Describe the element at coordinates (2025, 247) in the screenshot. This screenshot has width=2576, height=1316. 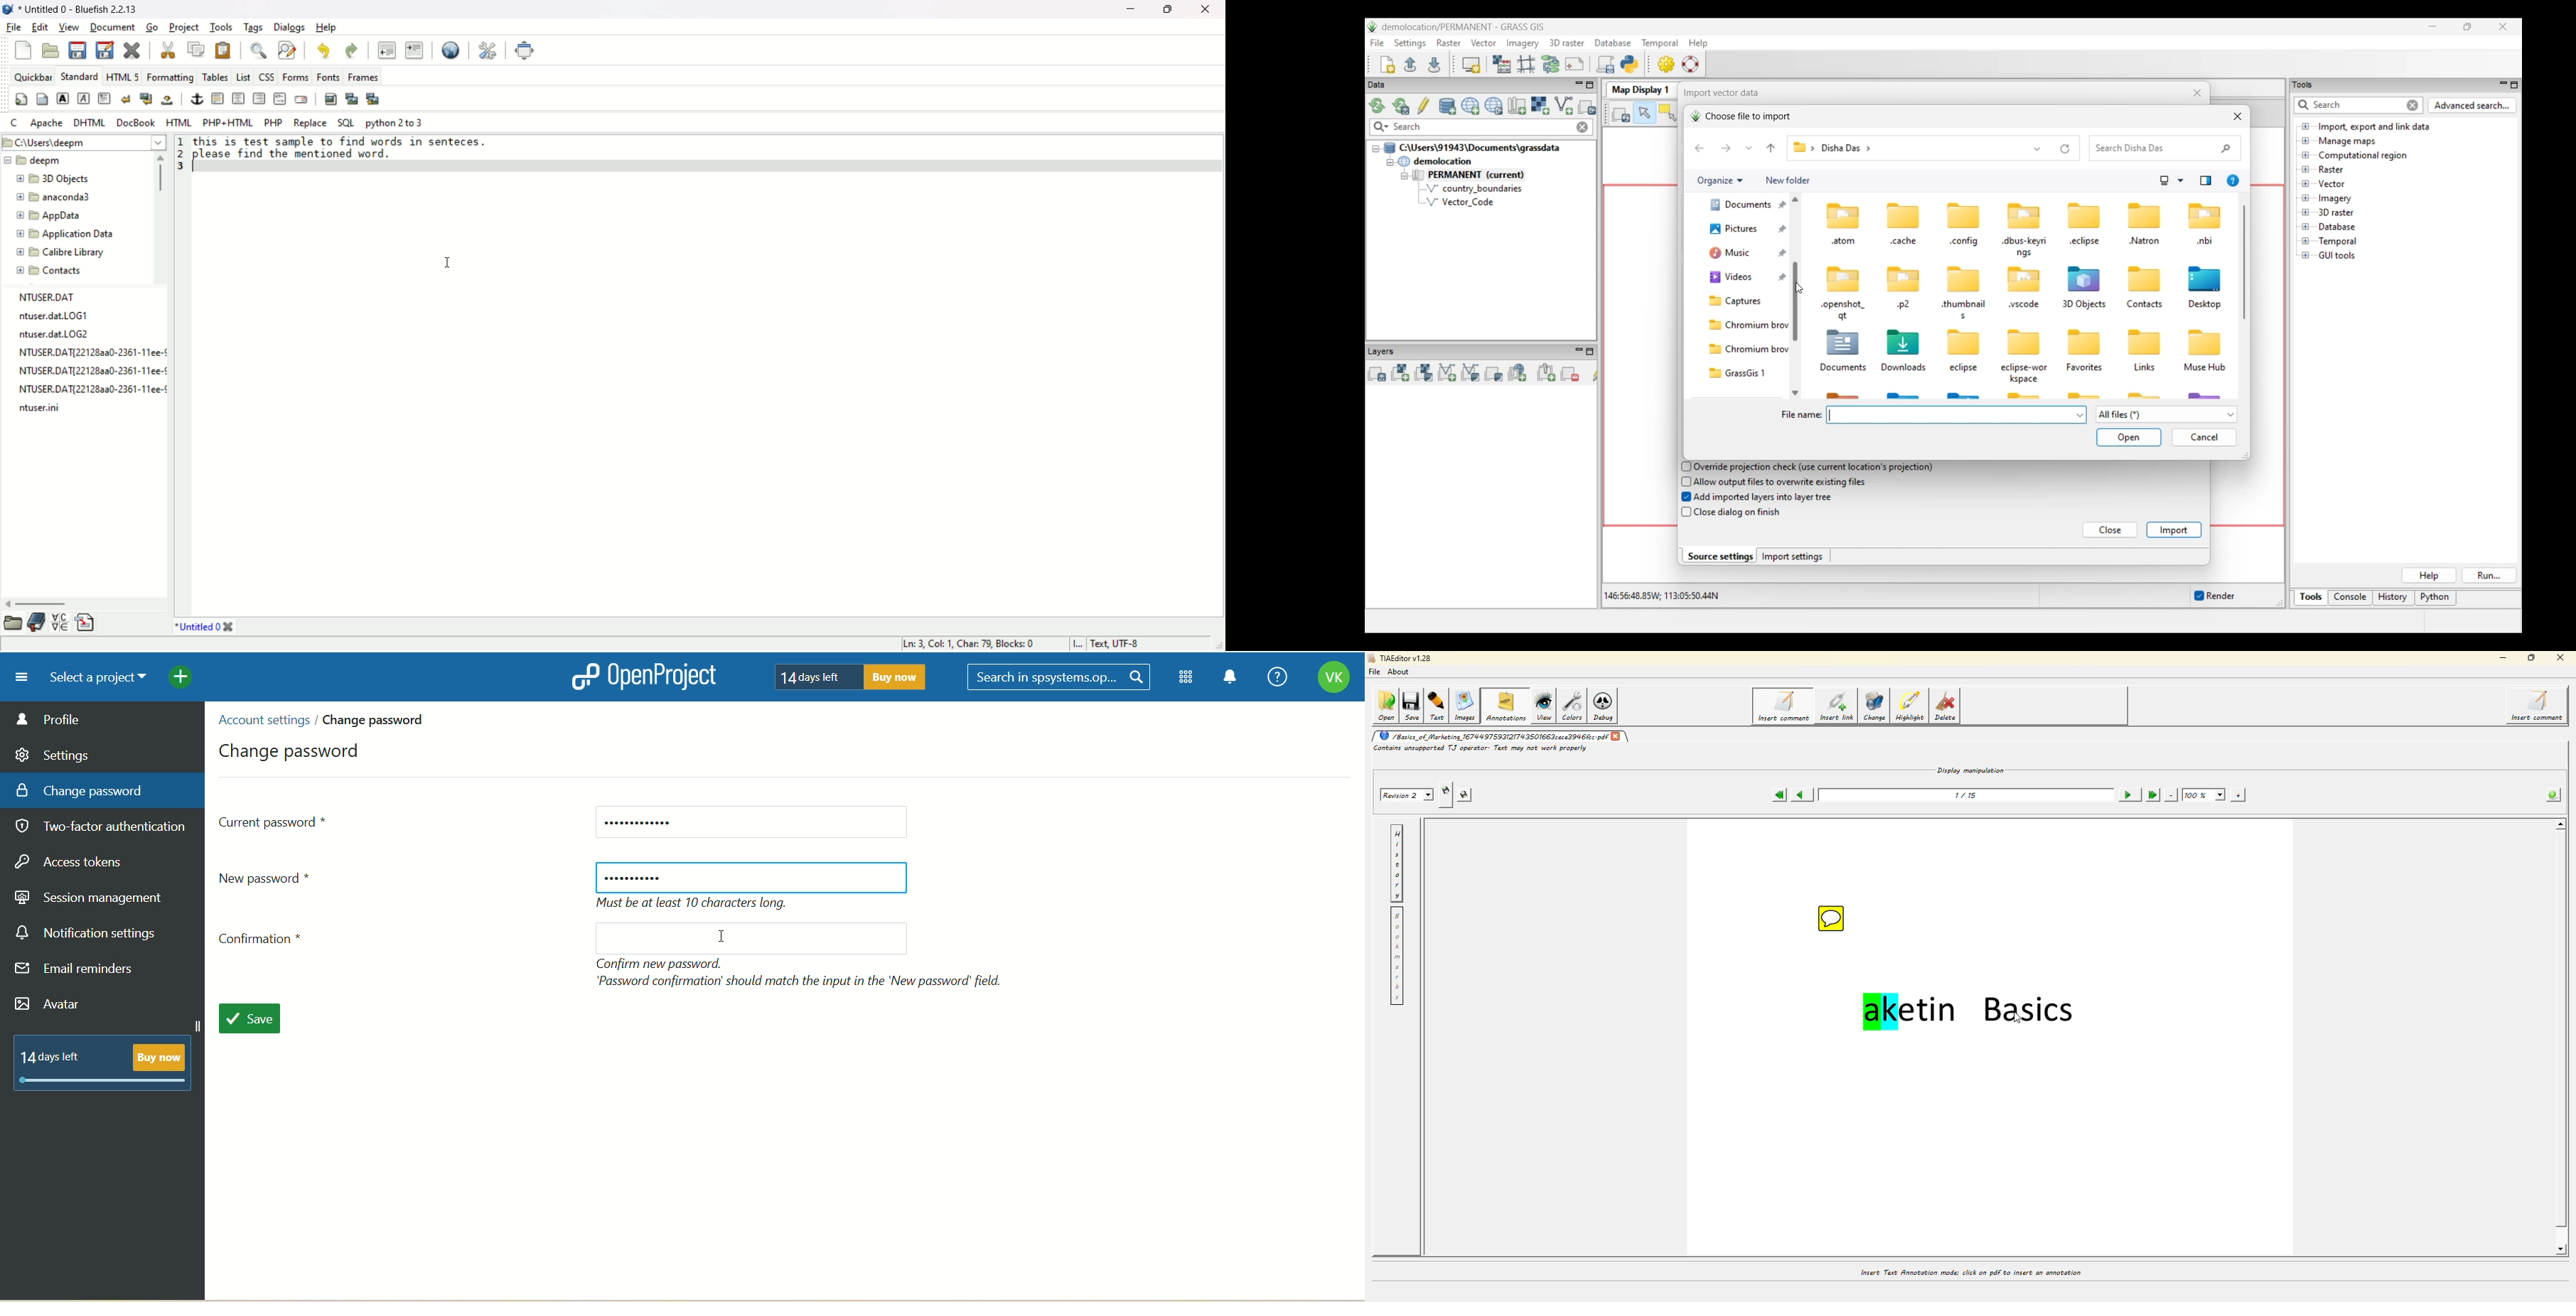
I see `«dbus-keyri
ngs` at that location.